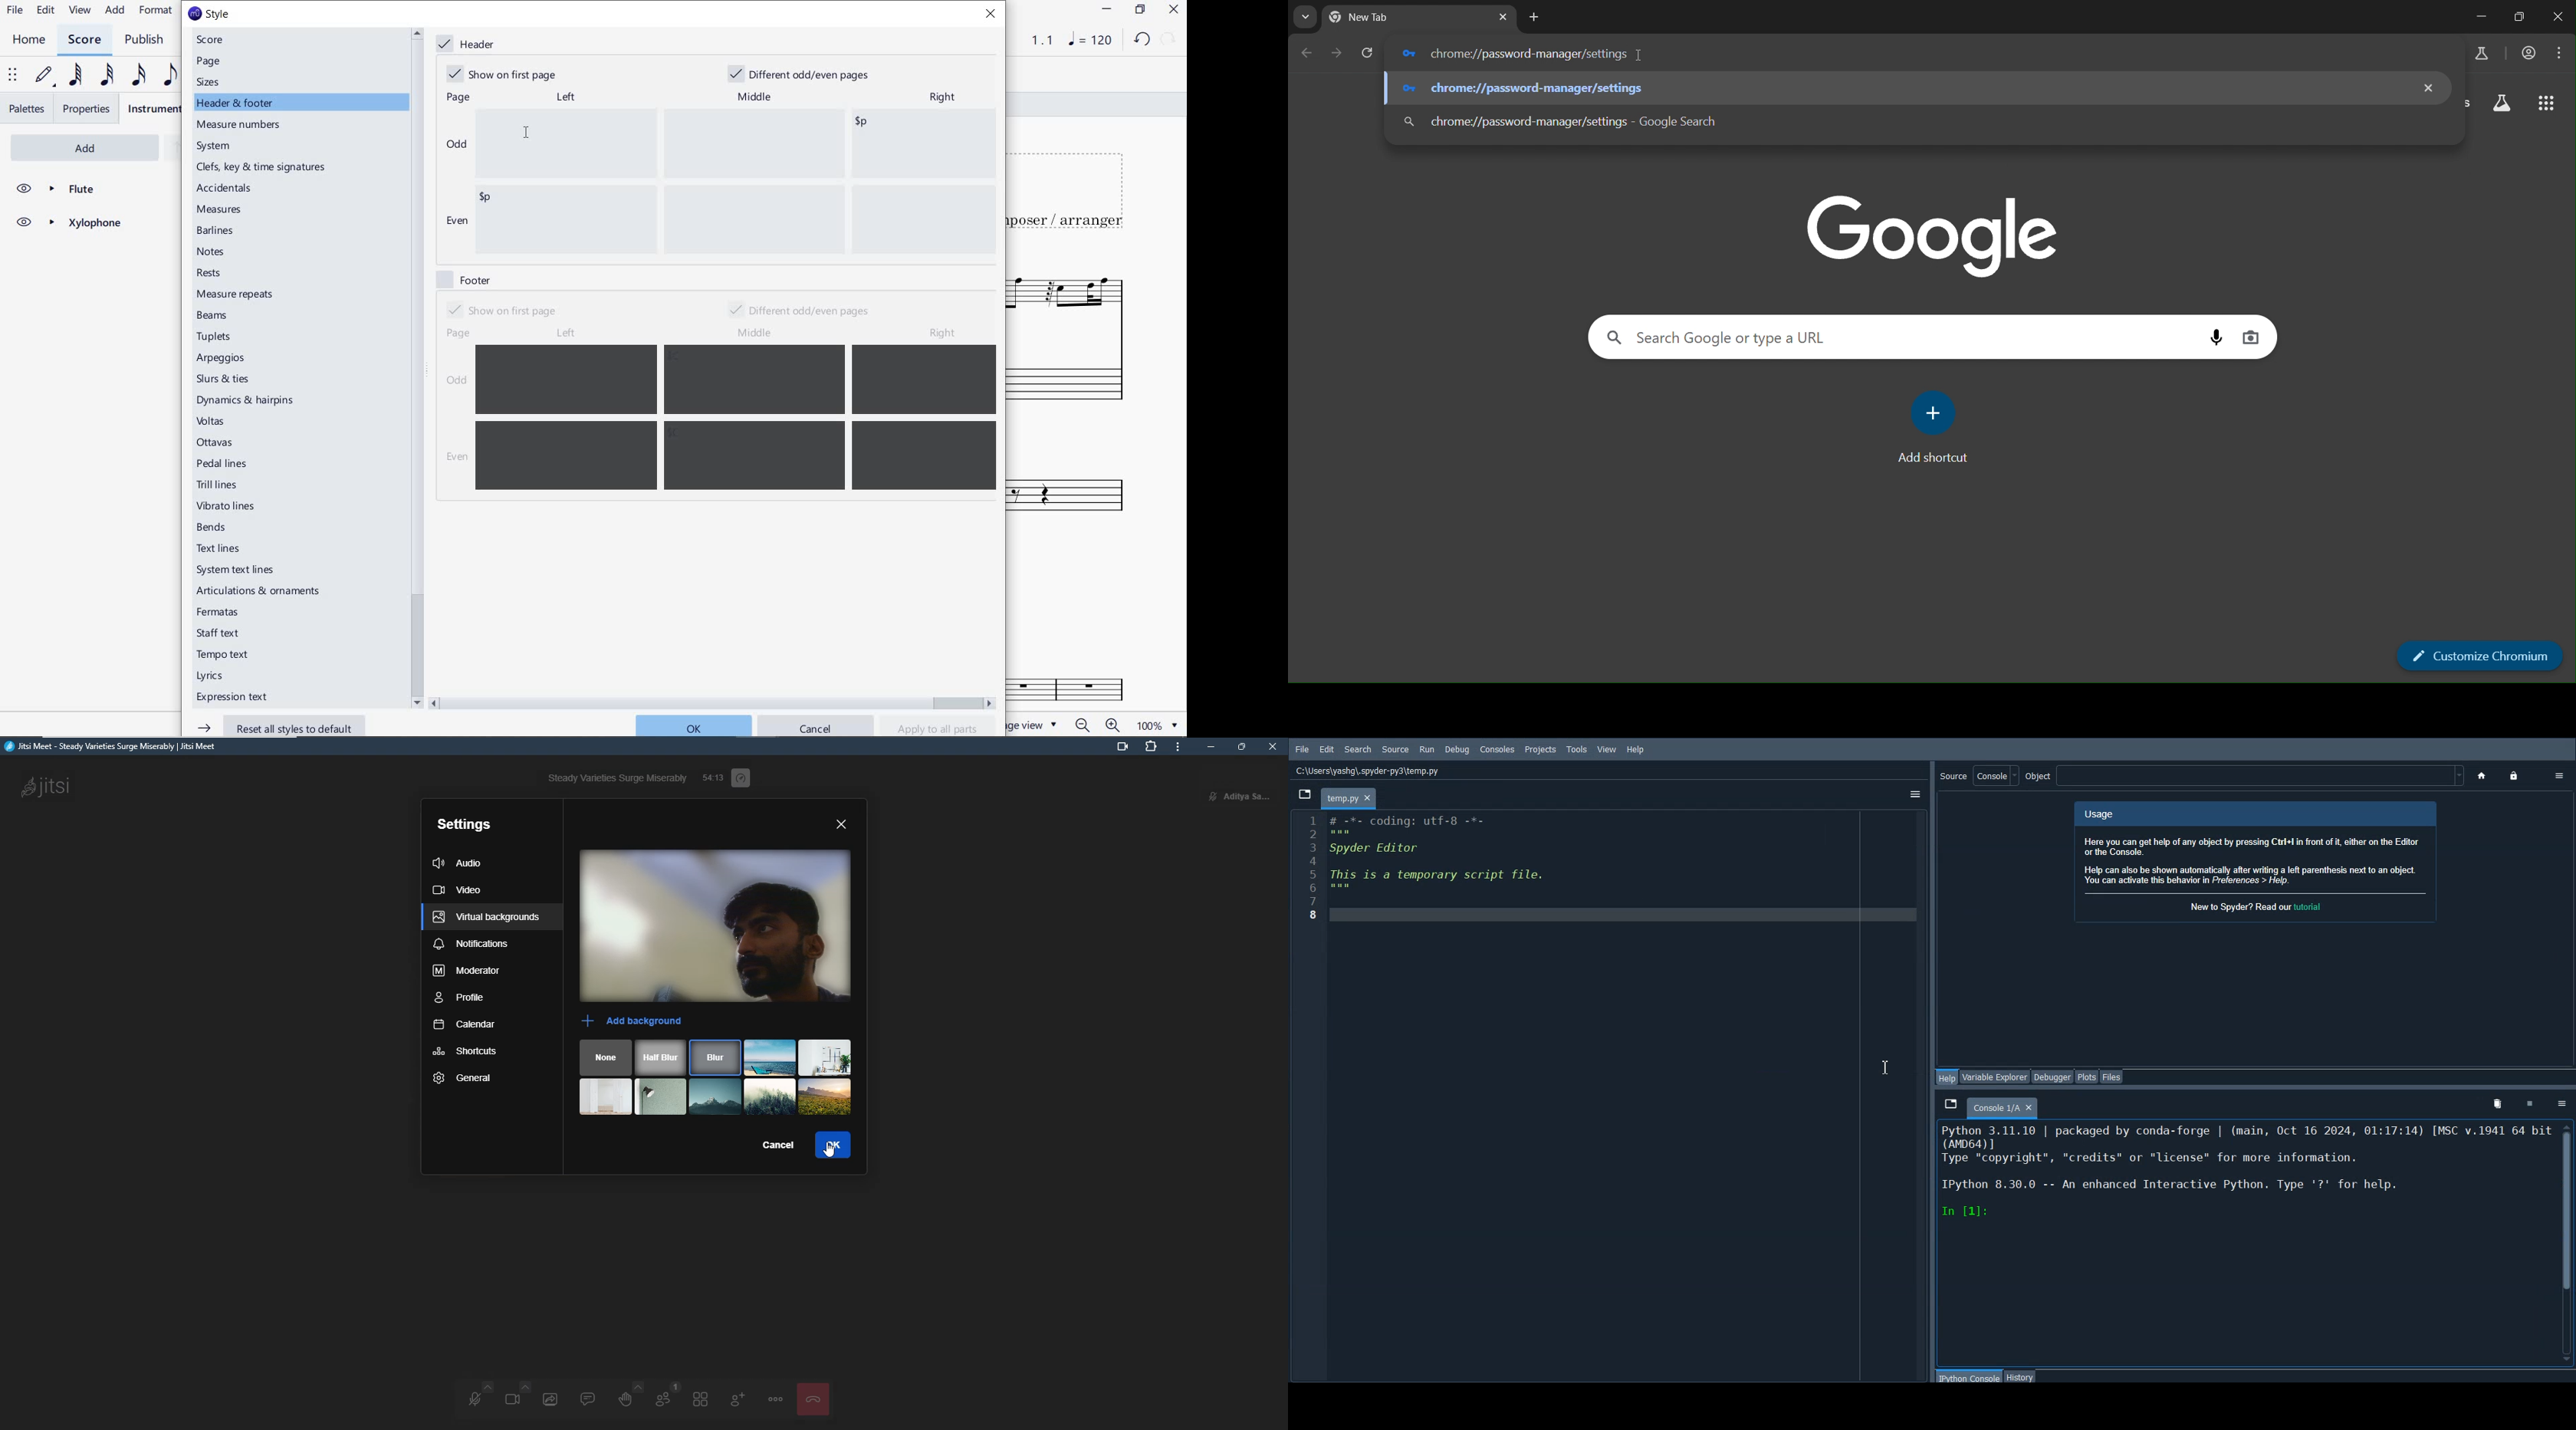  Describe the element at coordinates (2002, 1109) in the screenshot. I see `Console tab - Console 1/A` at that location.